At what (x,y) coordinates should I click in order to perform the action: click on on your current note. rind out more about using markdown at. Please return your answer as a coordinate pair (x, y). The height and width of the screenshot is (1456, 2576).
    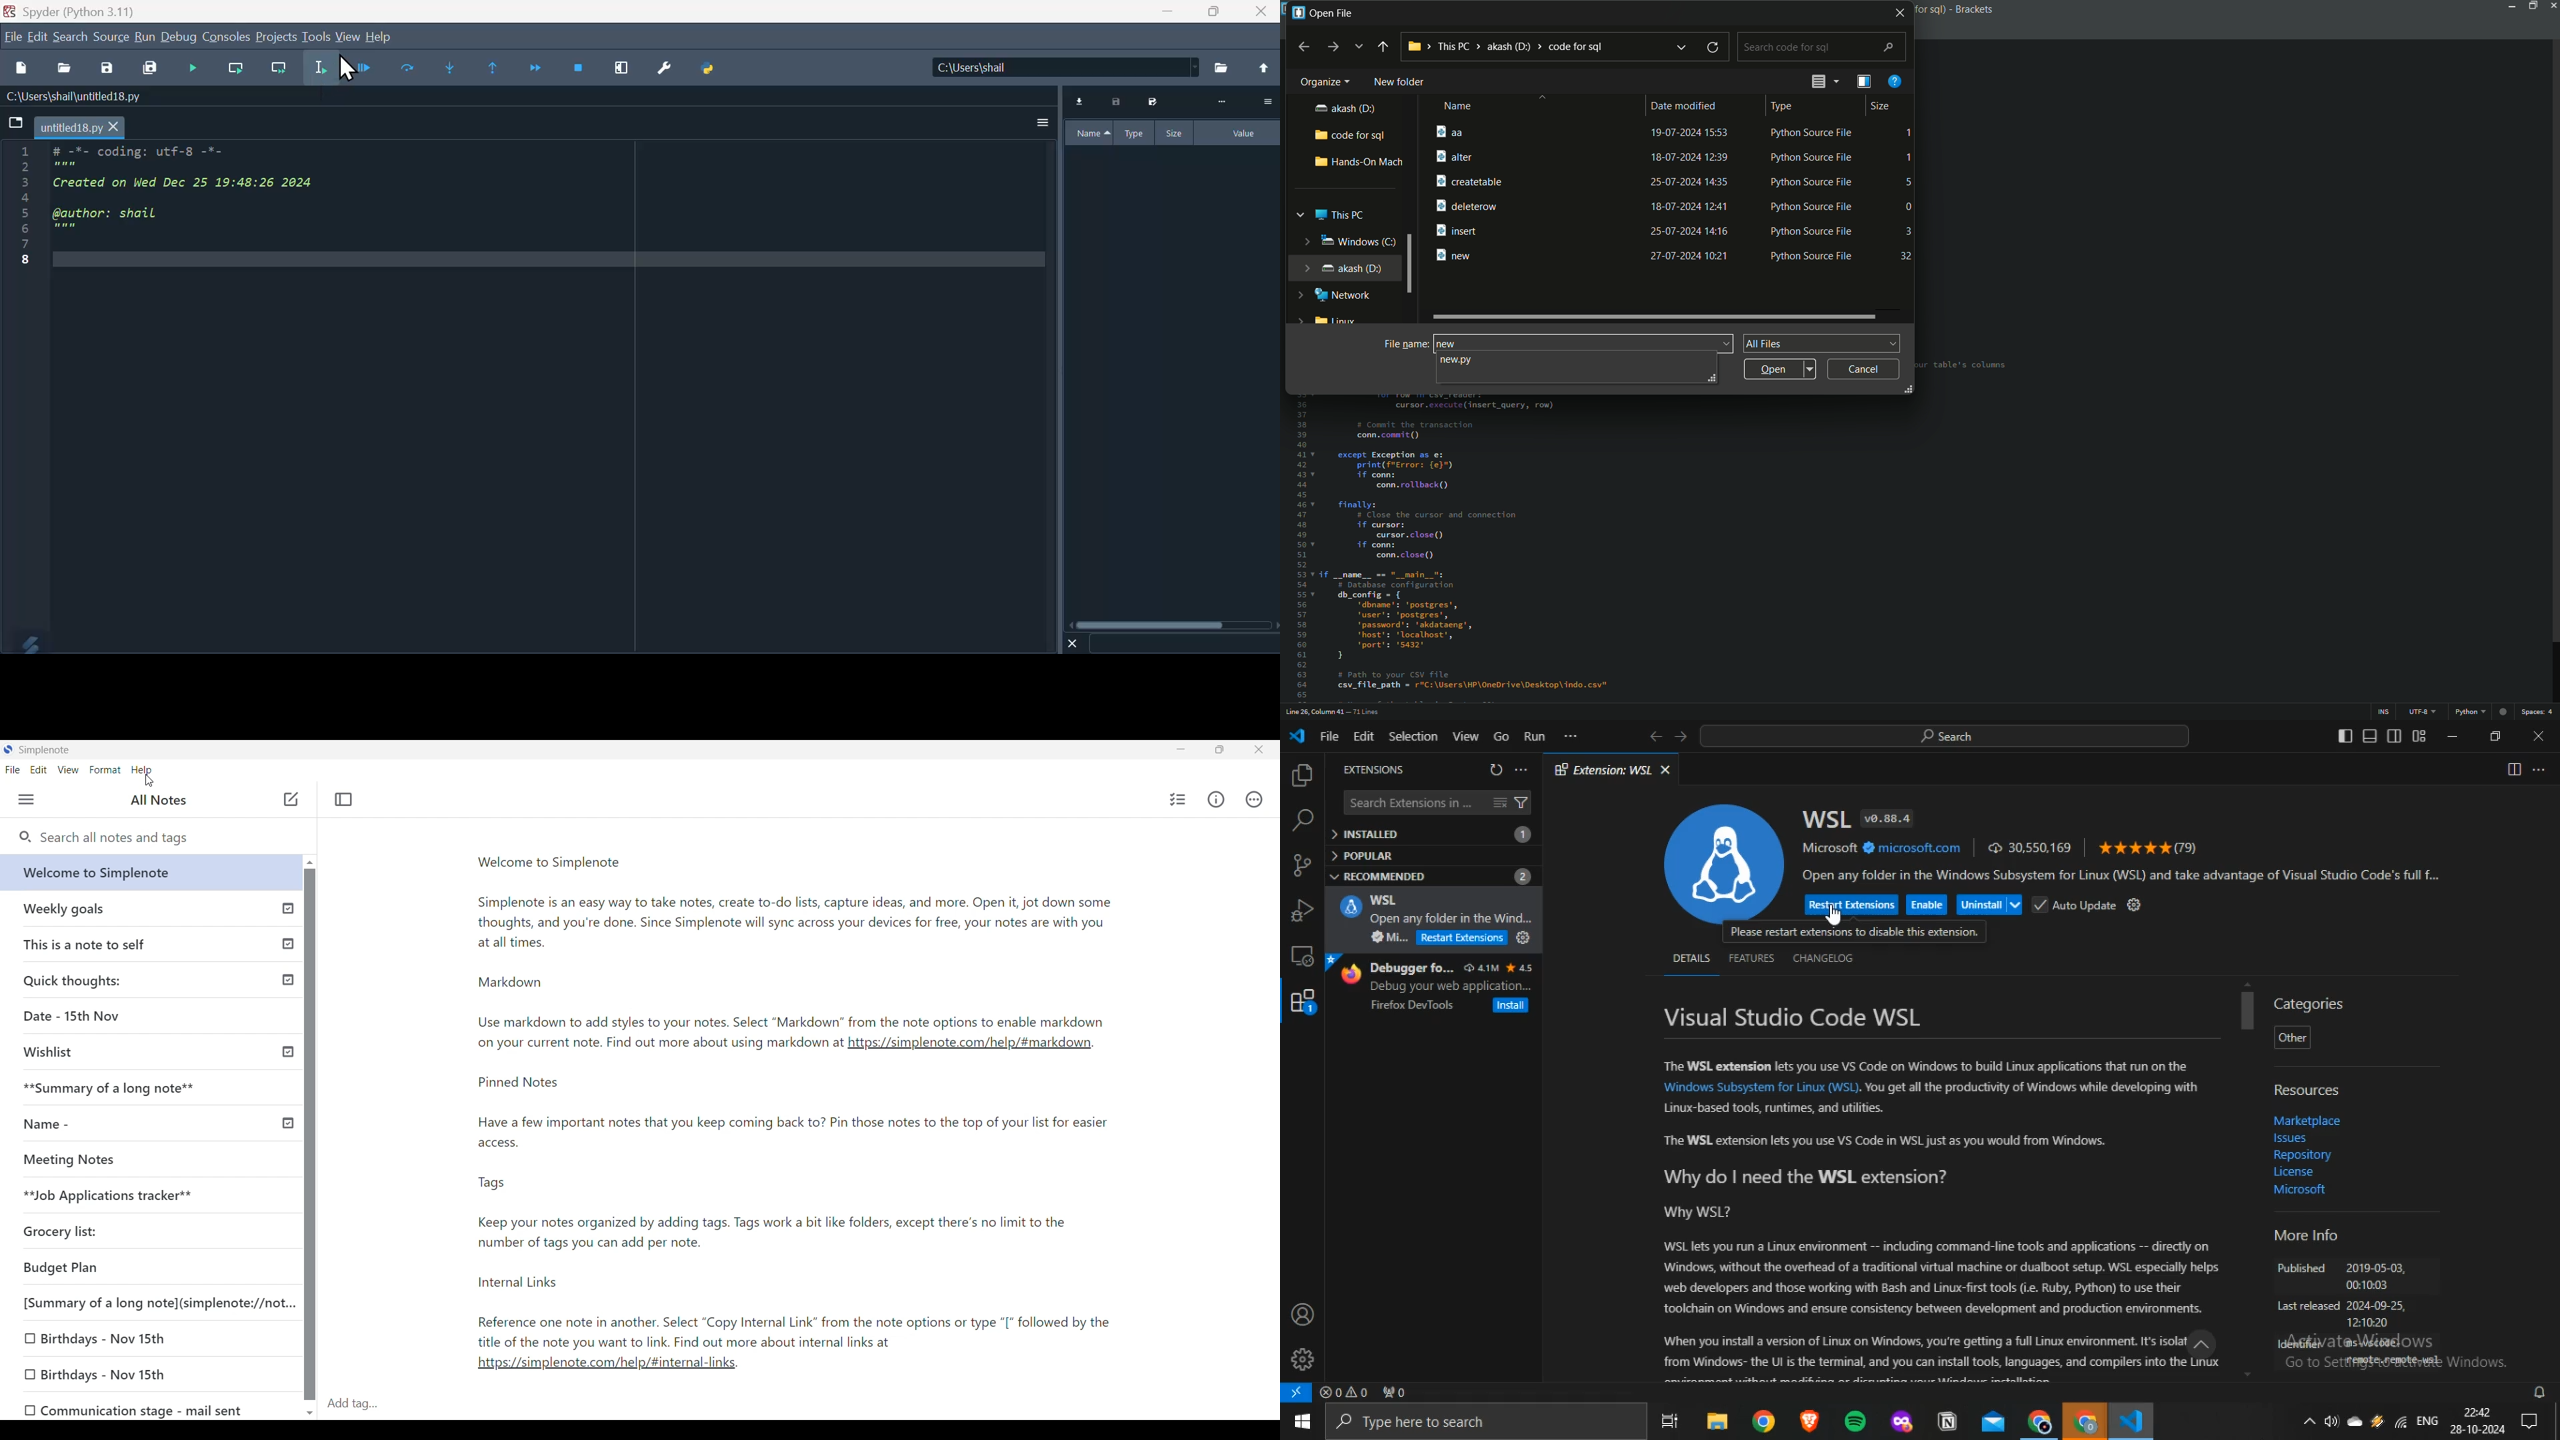
    Looking at the image, I should click on (653, 1045).